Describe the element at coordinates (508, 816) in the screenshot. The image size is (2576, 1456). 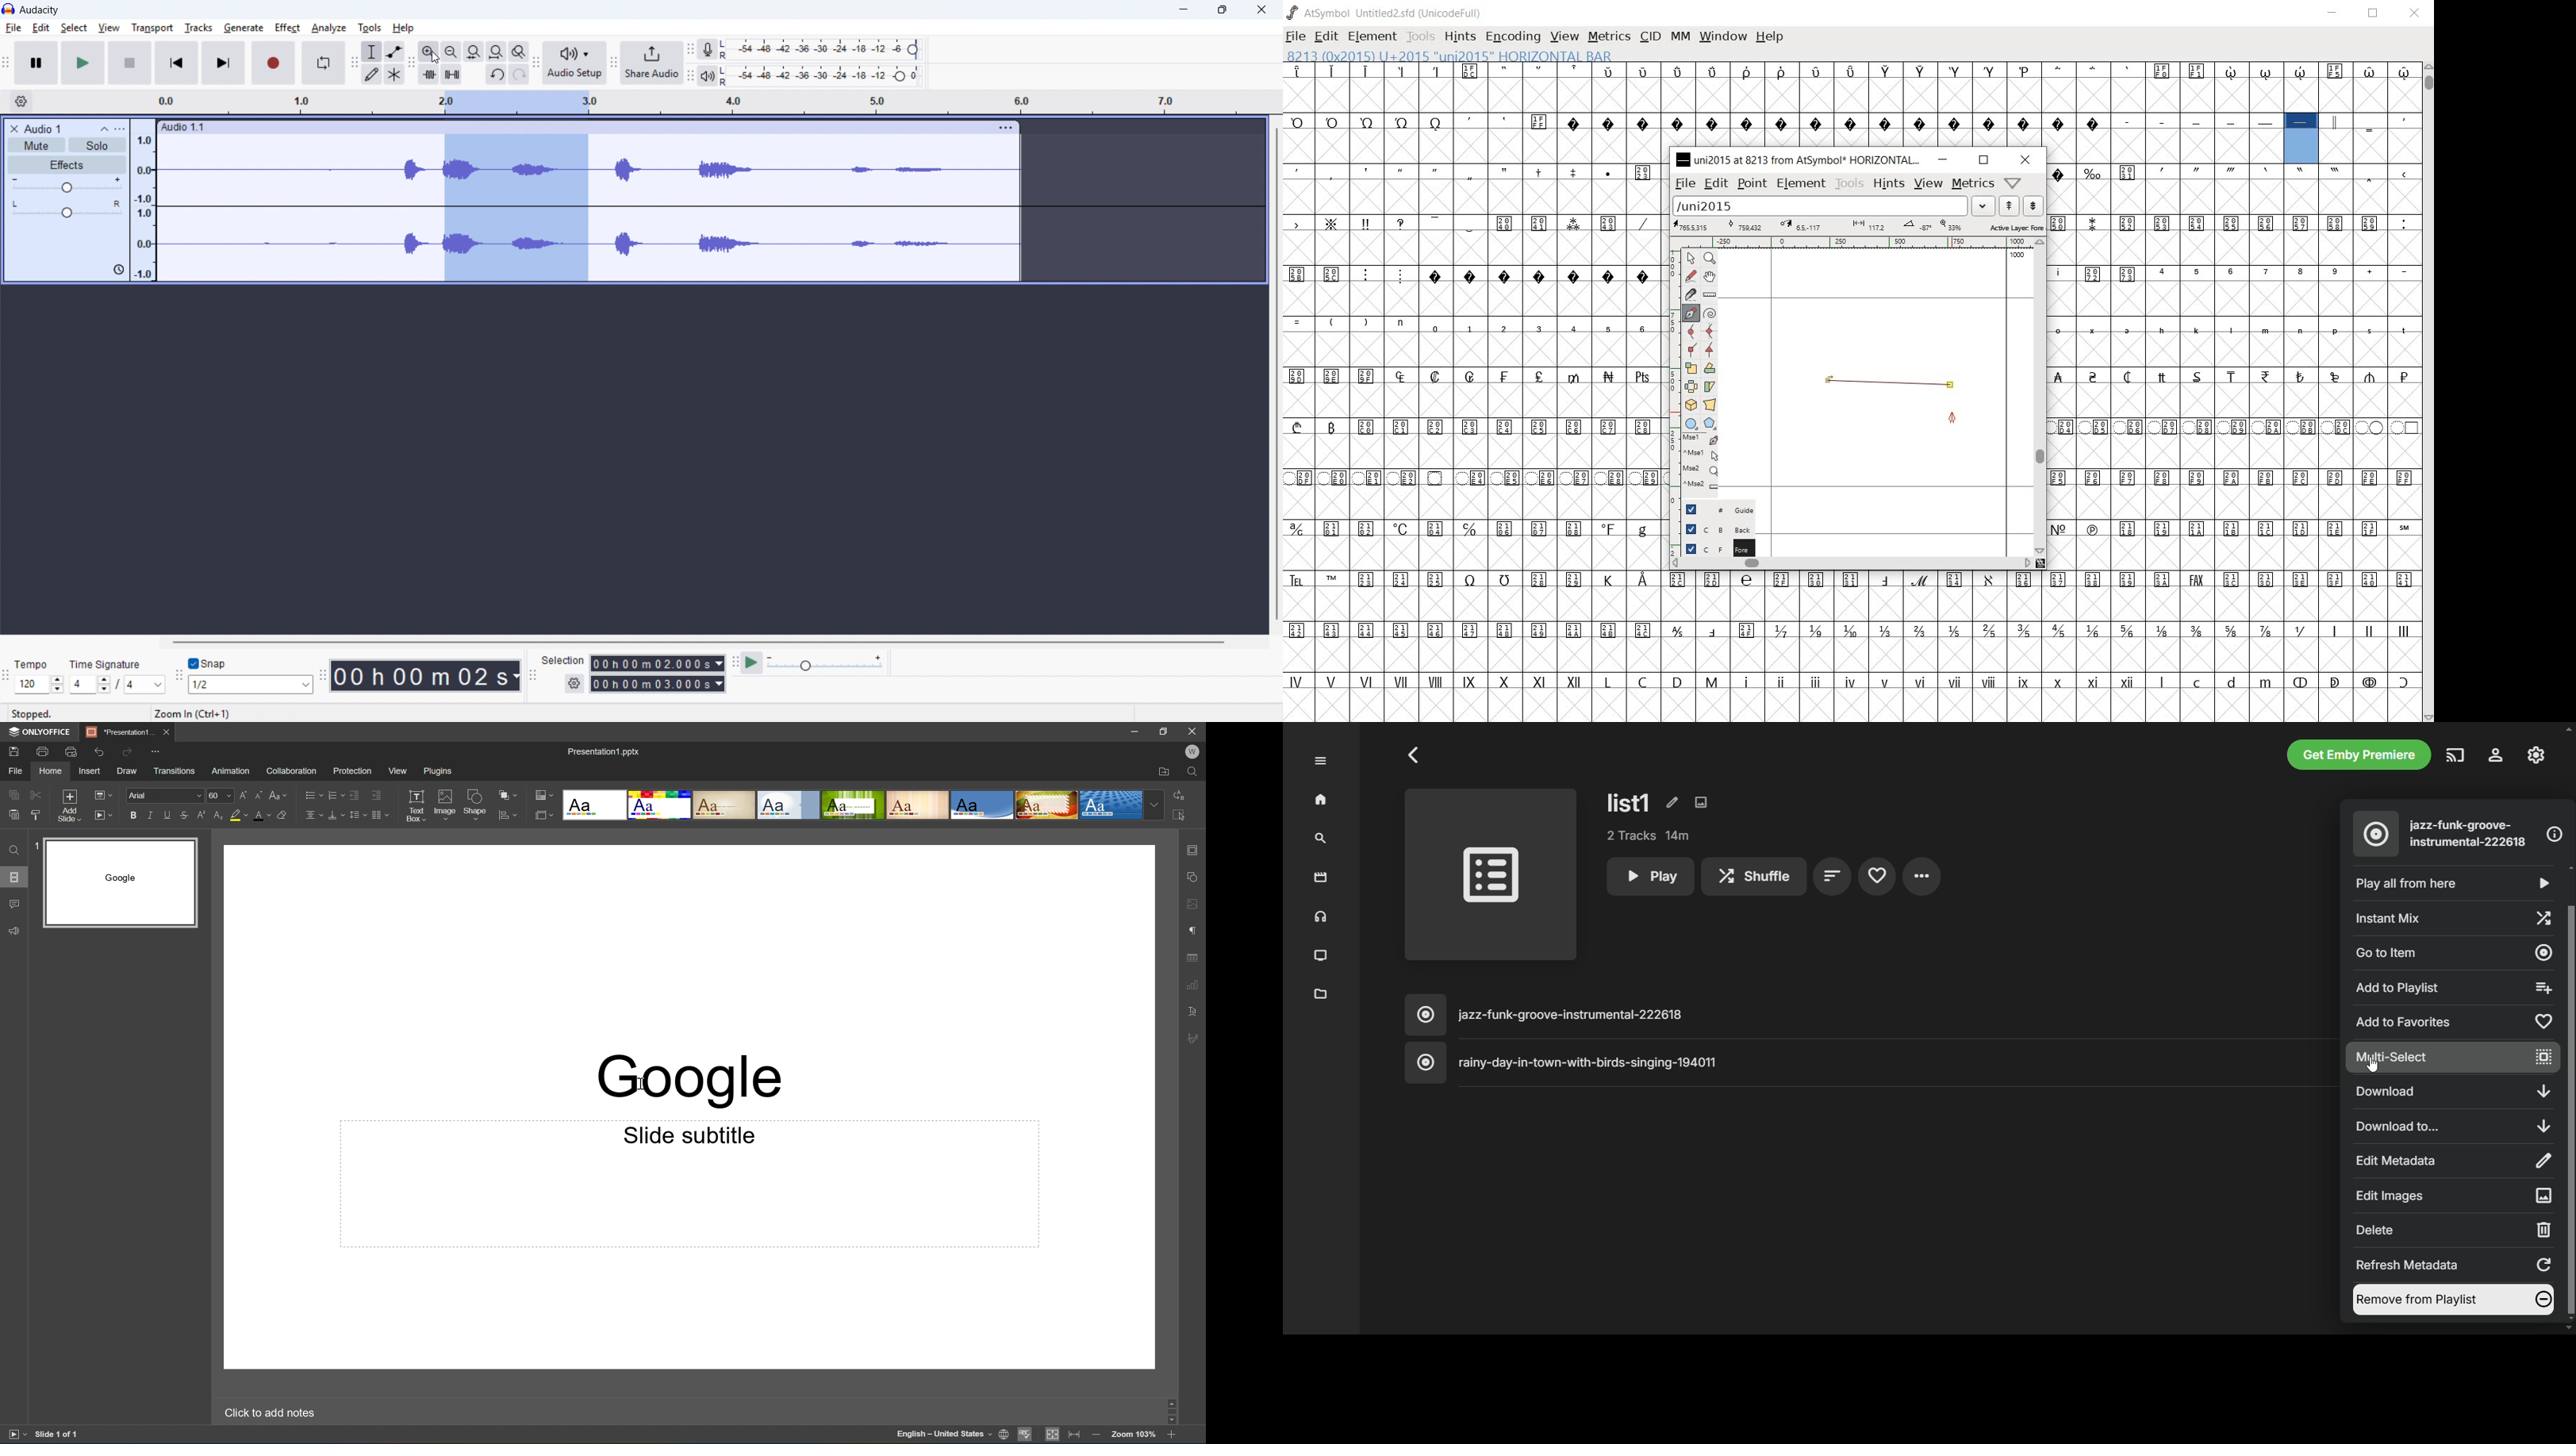
I see `Align shape` at that location.